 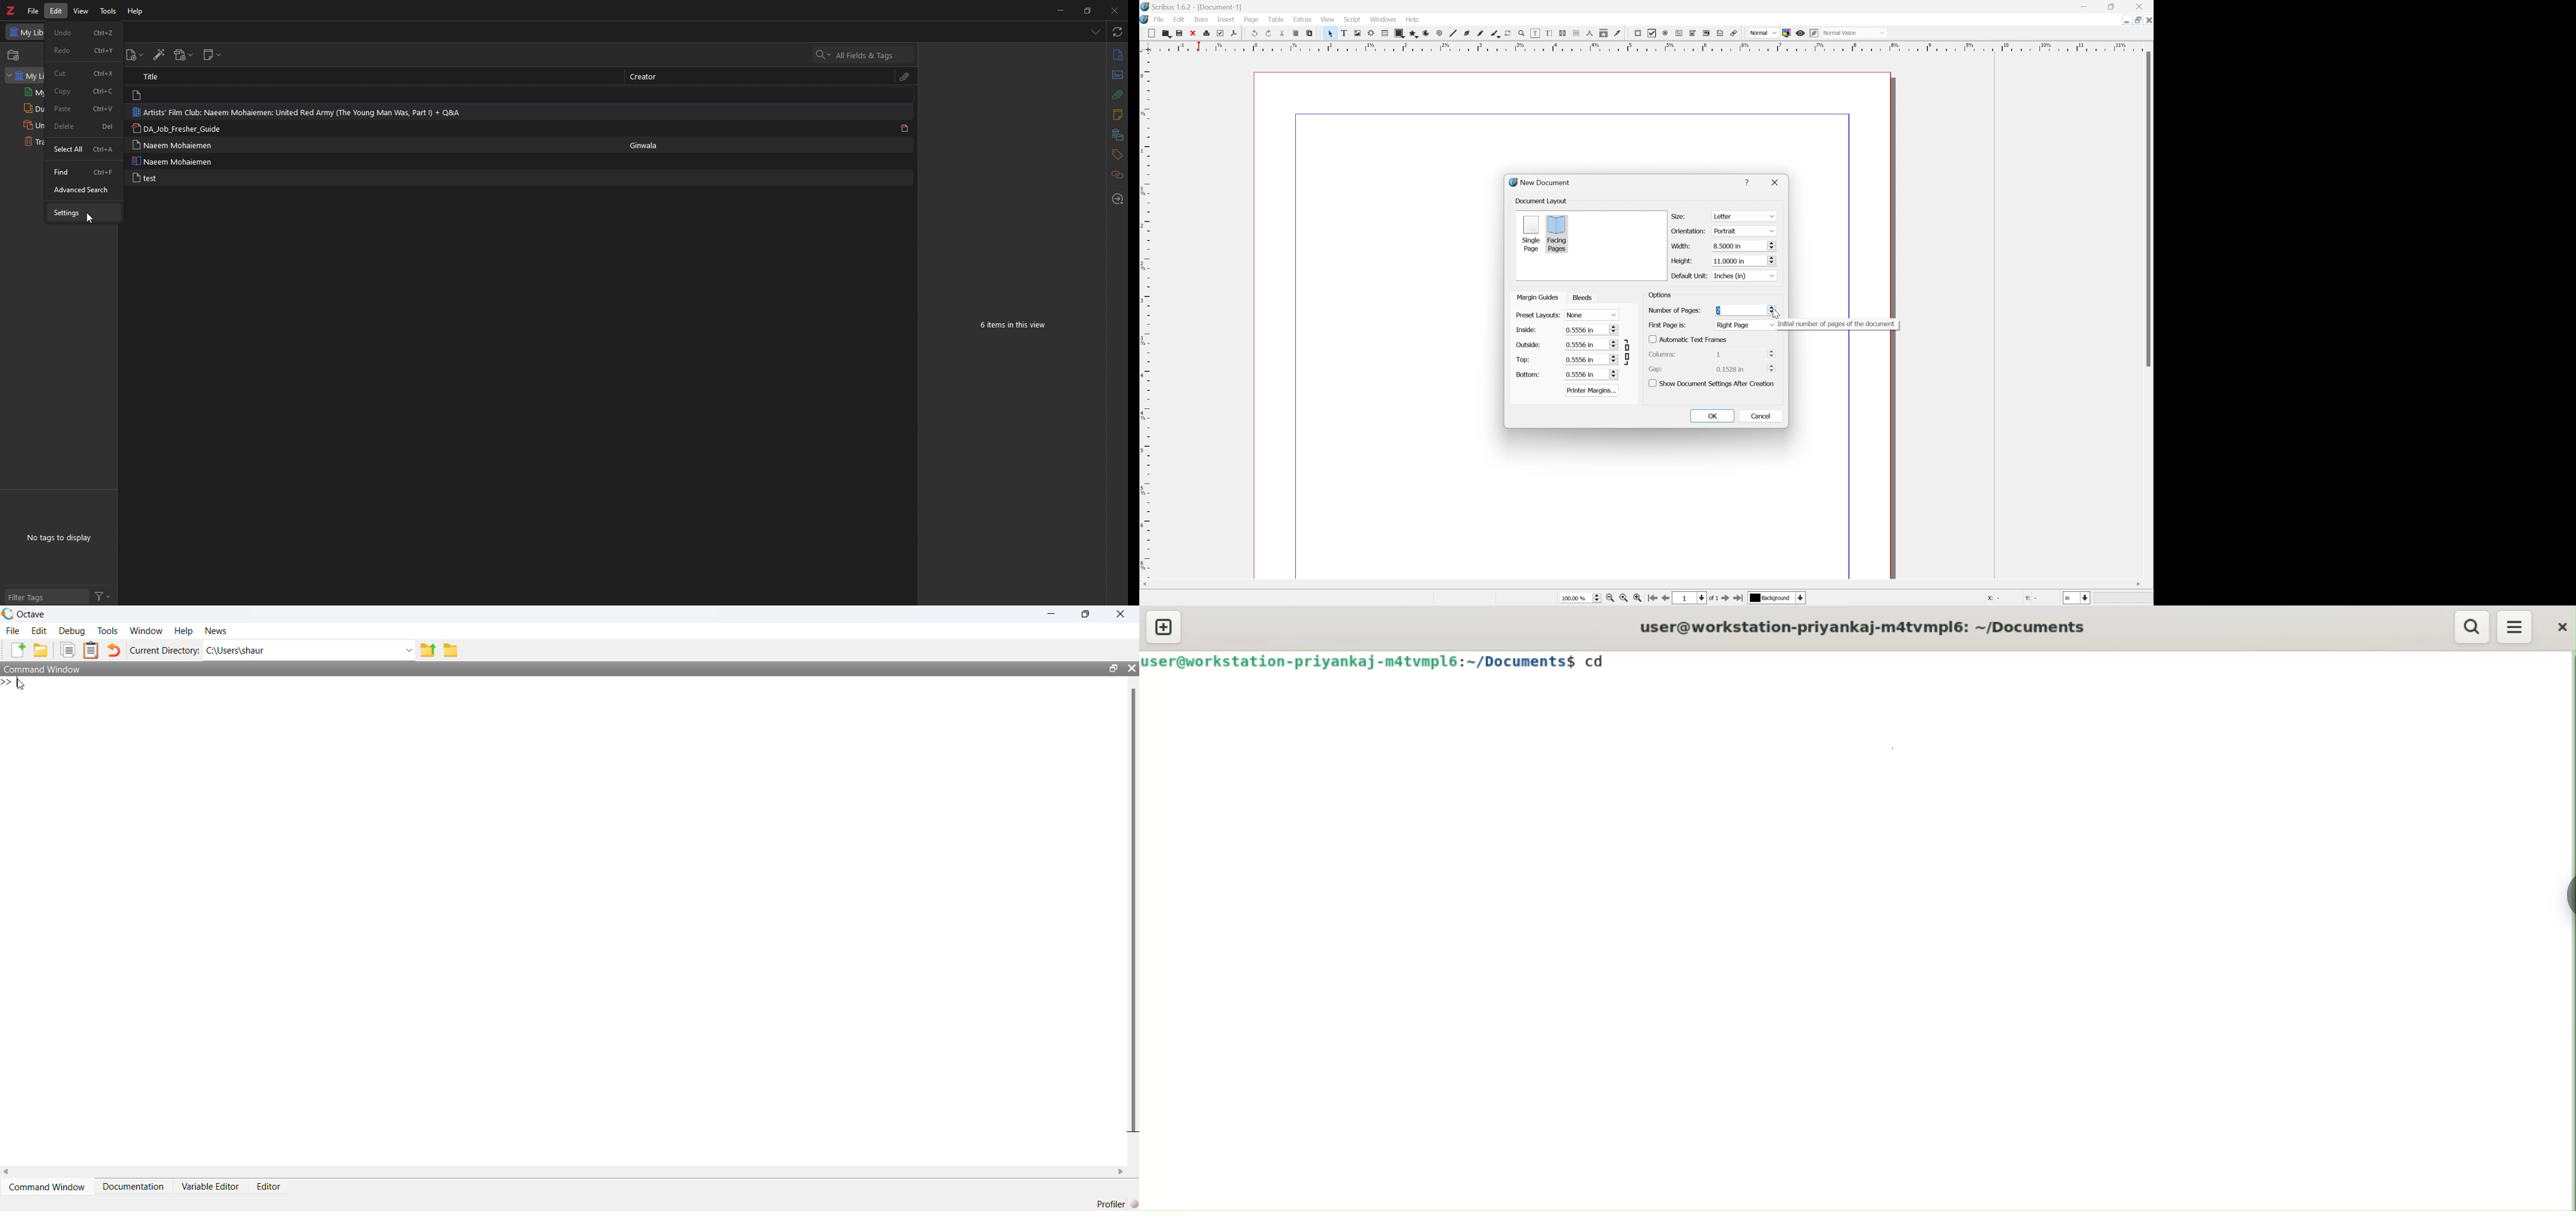 What do you see at coordinates (79, 190) in the screenshot?
I see `Advanced Search` at bounding box center [79, 190].